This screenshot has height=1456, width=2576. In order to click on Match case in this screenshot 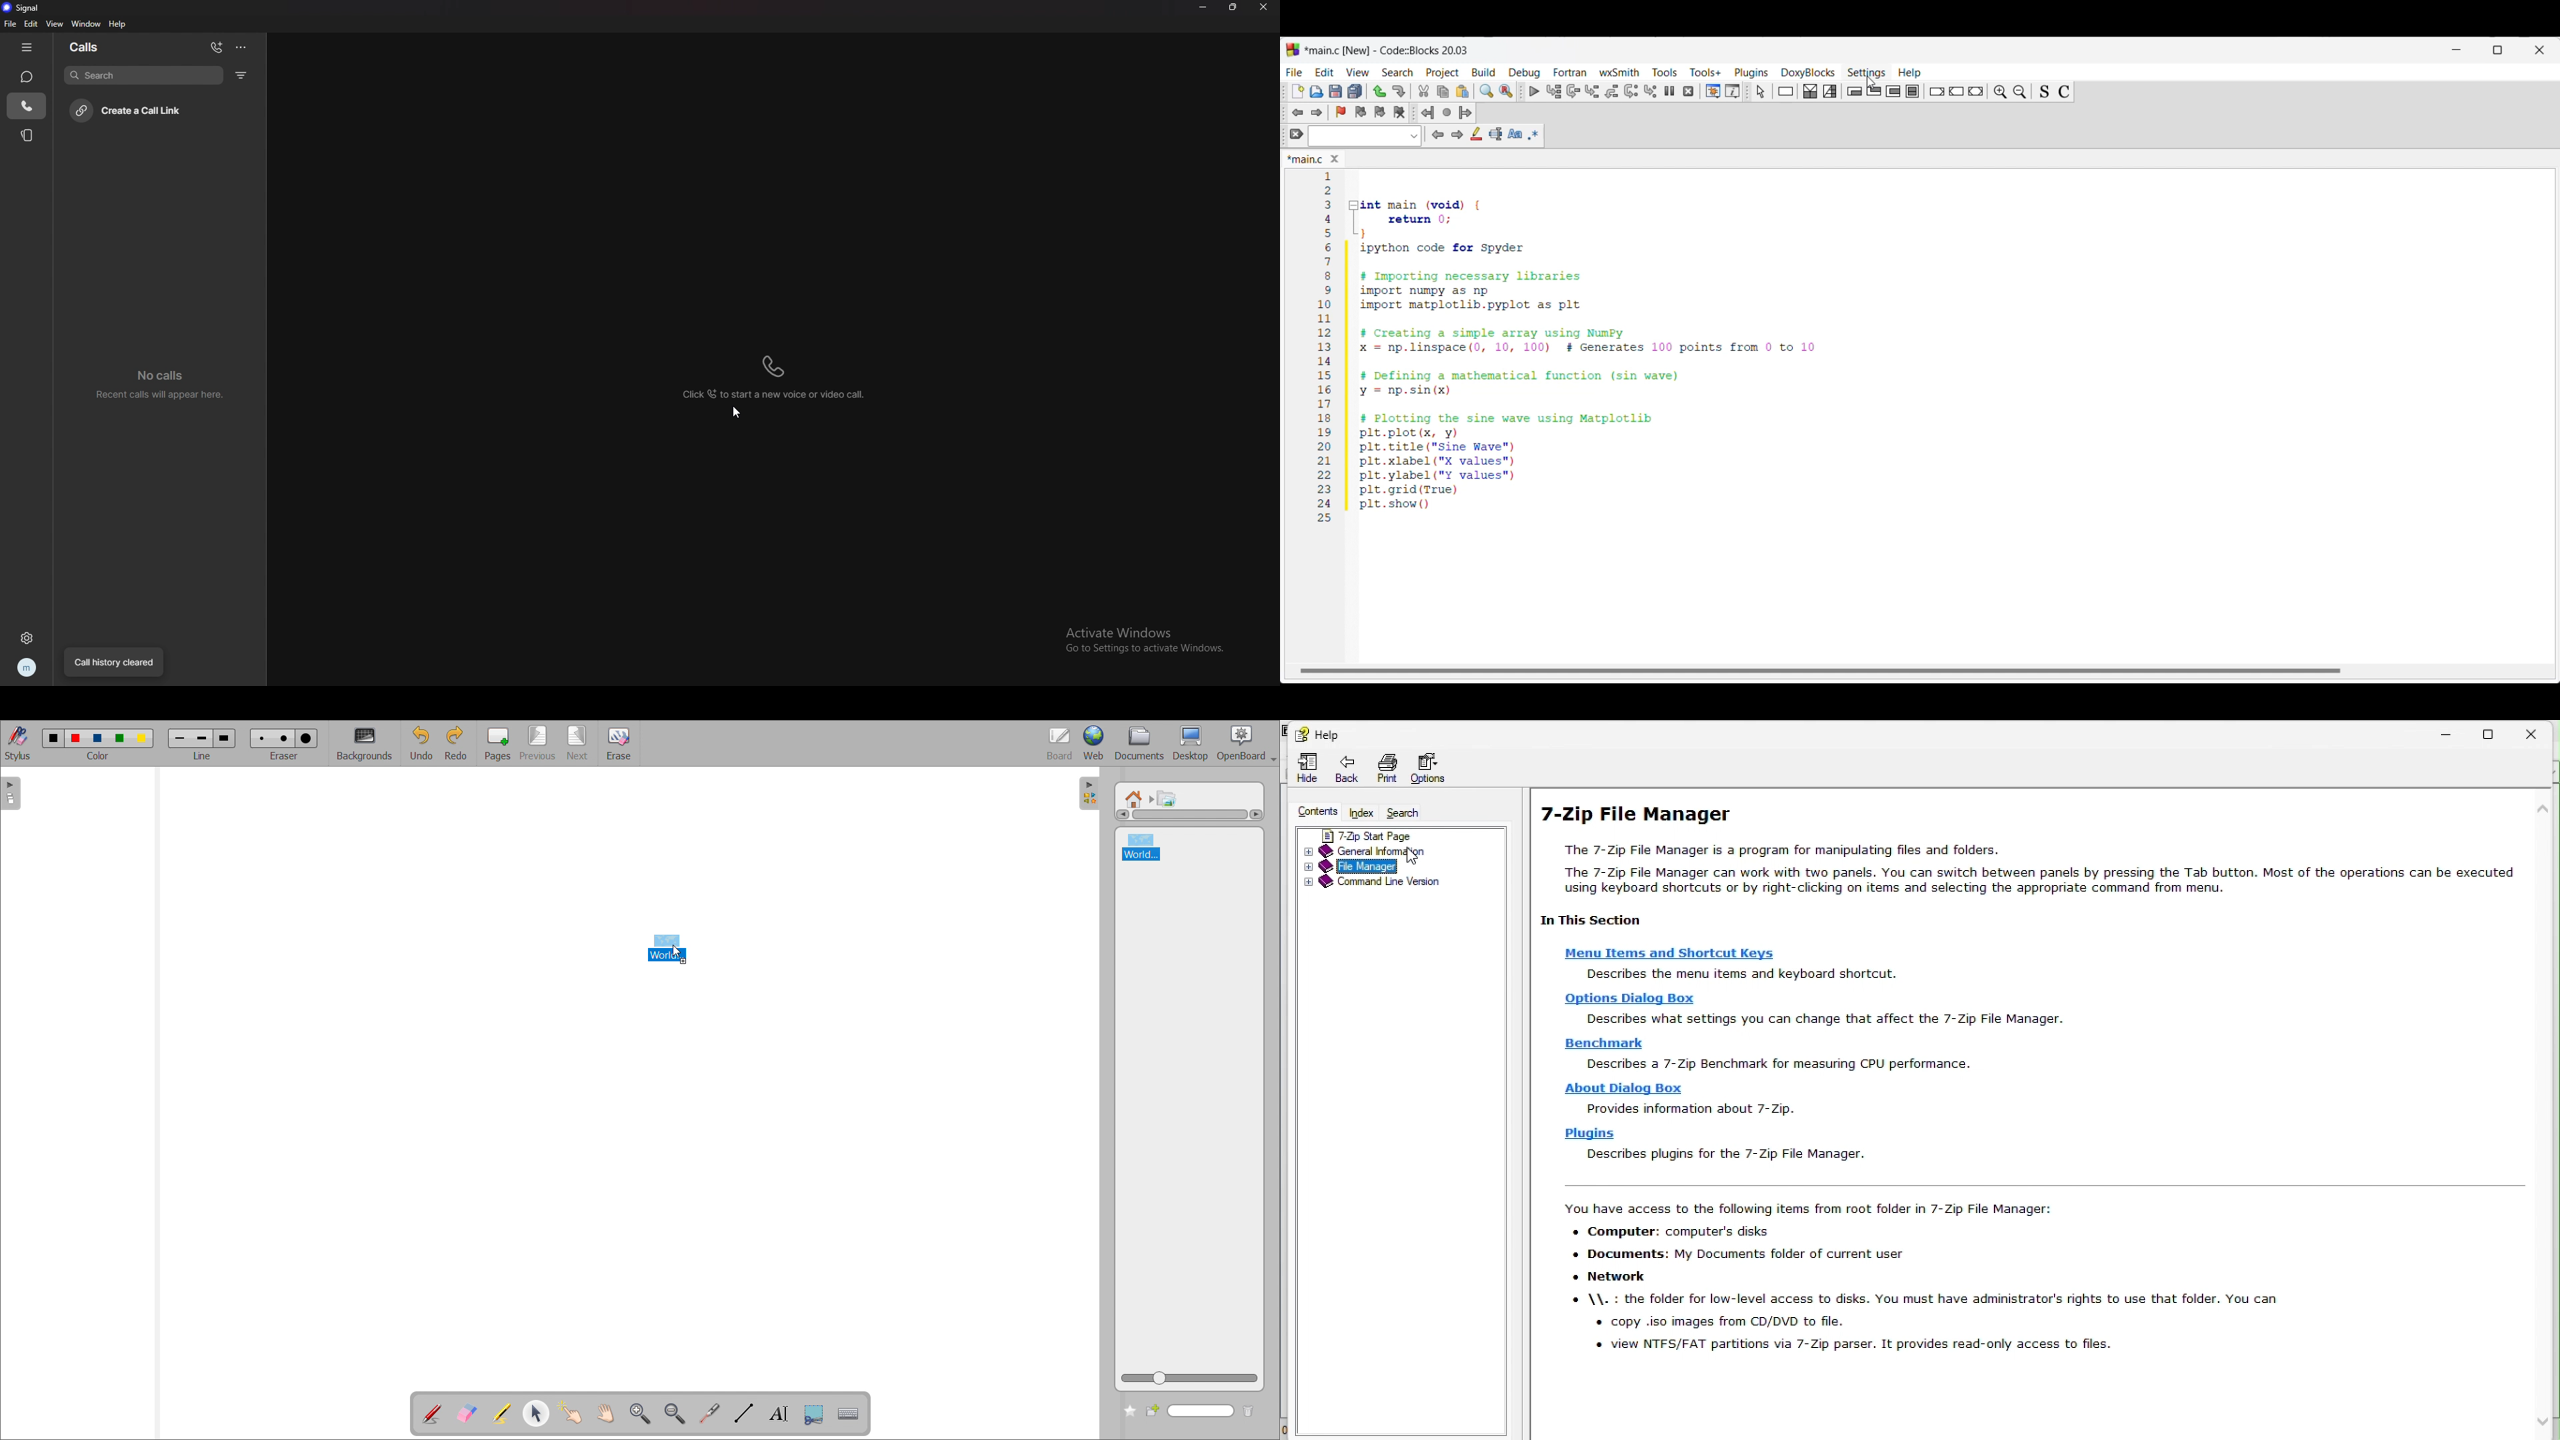, I will do `click(1515, 133)`.